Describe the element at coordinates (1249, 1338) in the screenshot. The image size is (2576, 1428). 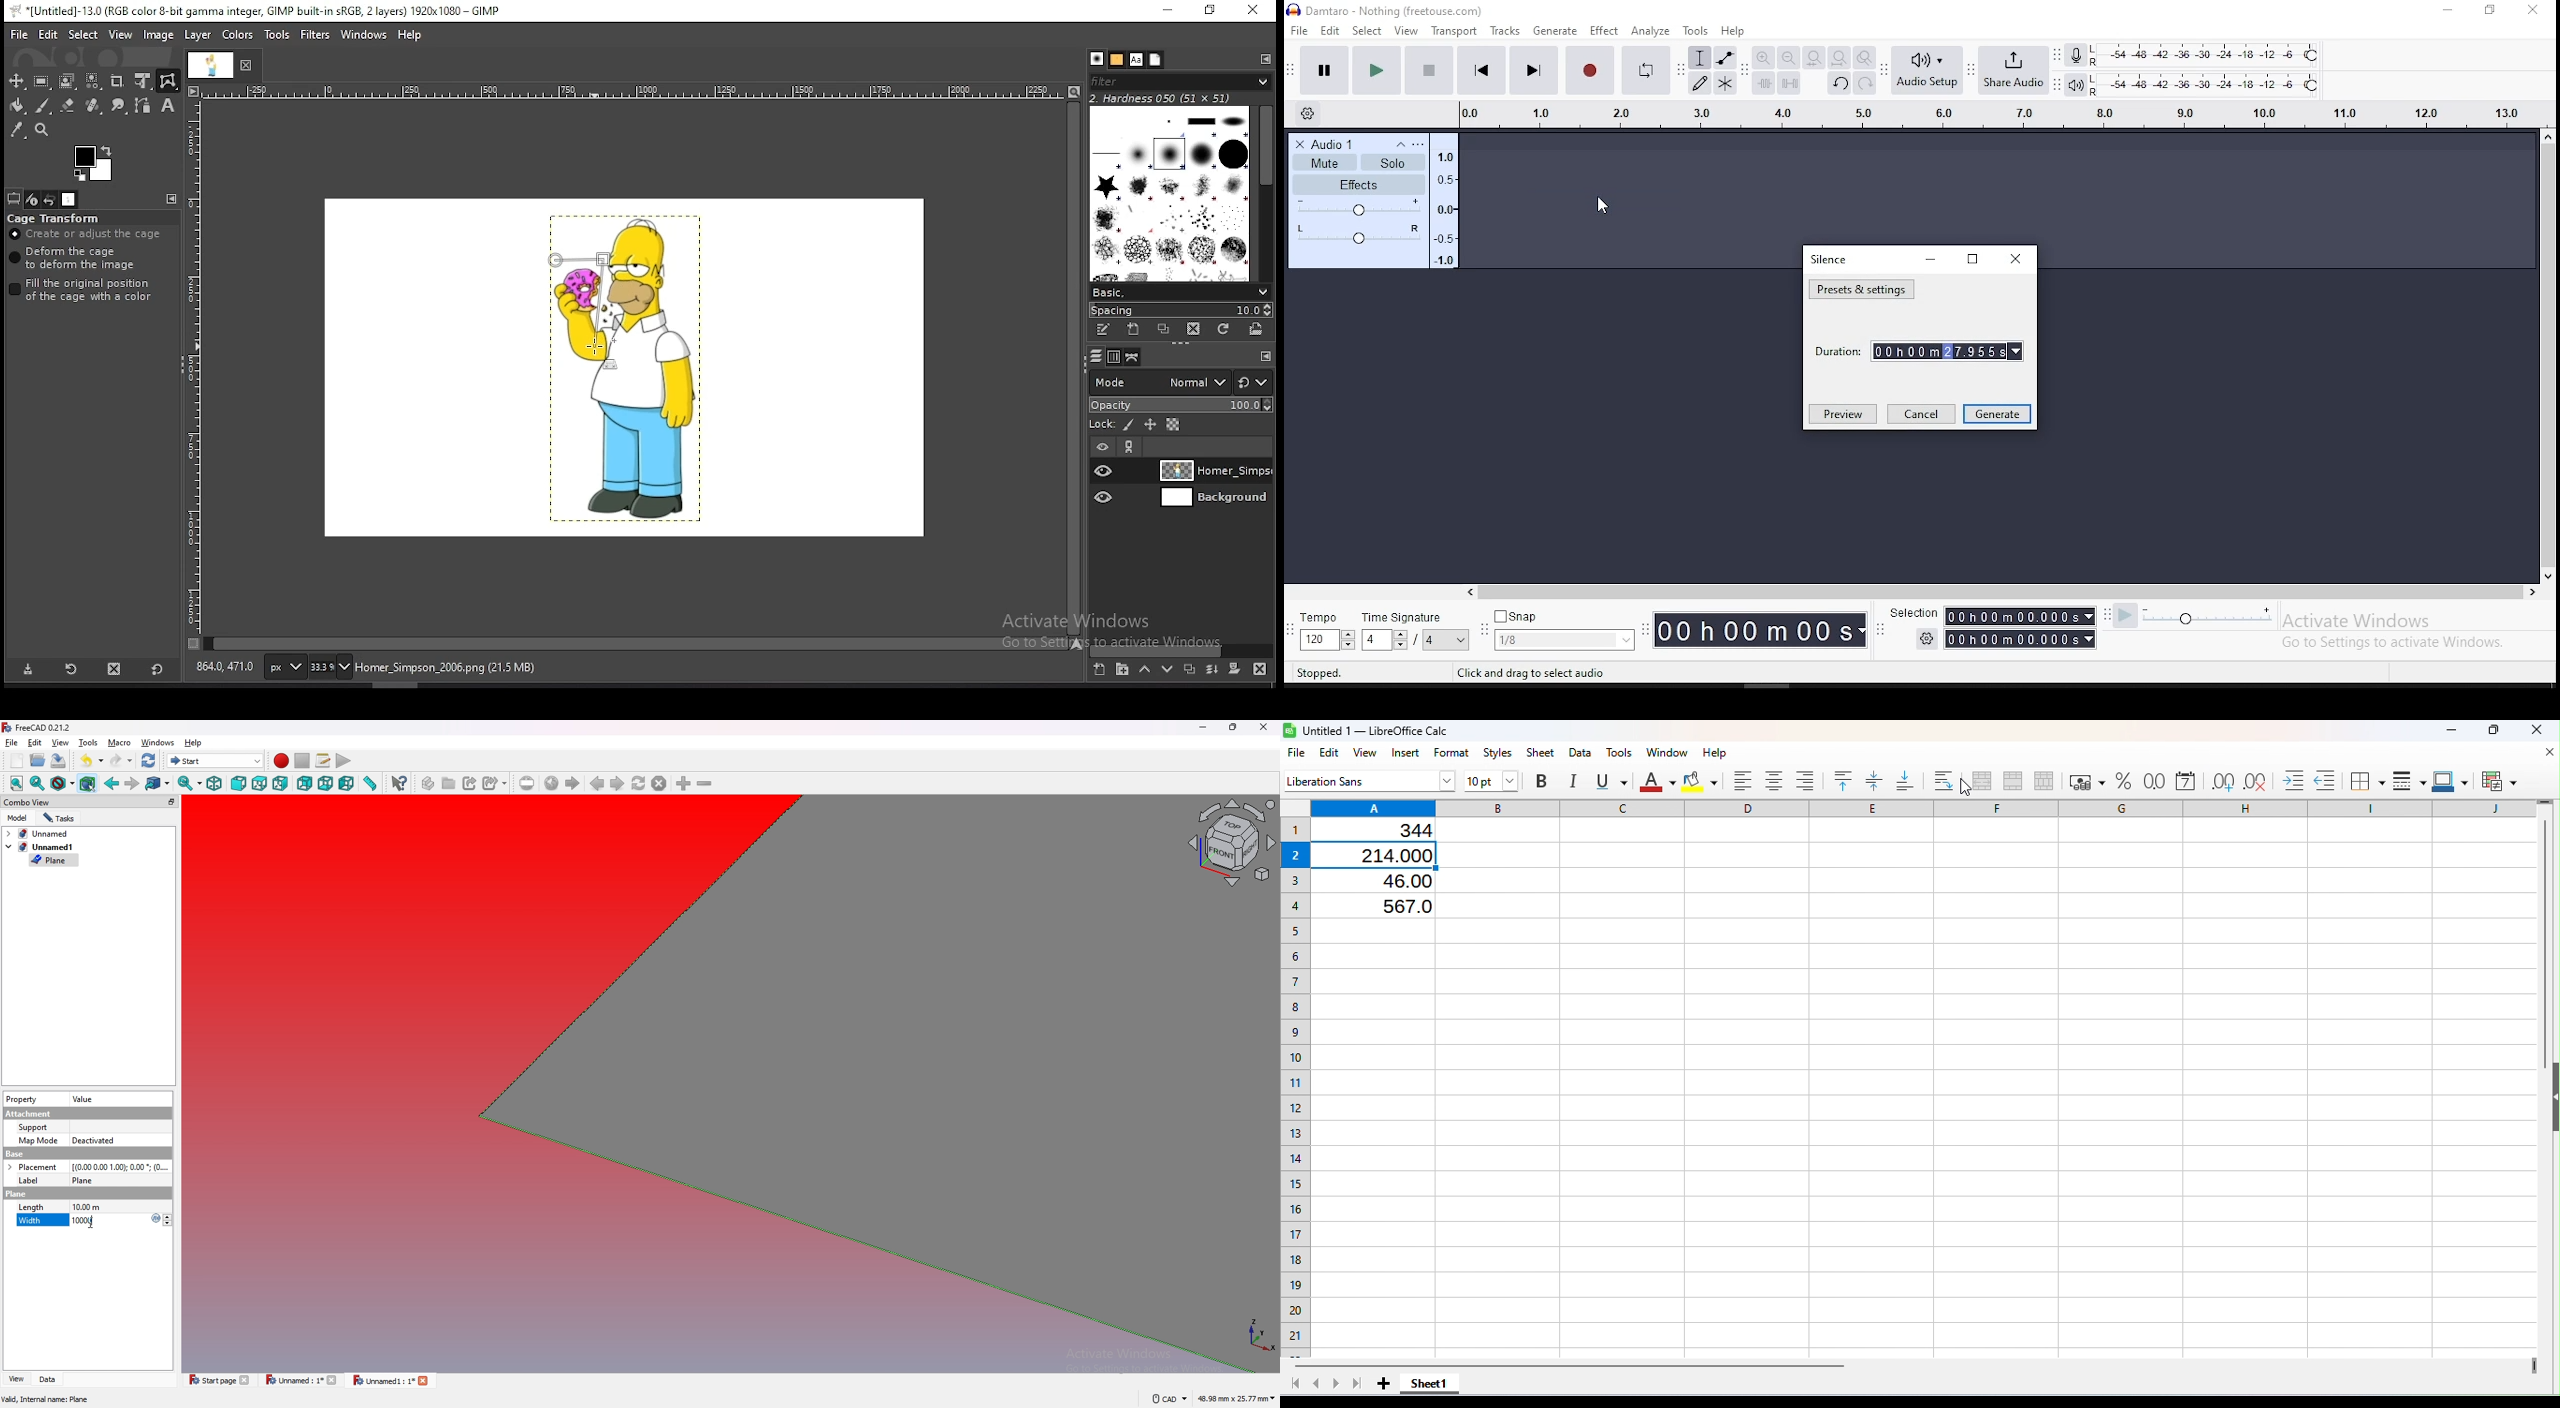
I see `xyz coordinates` at that location.